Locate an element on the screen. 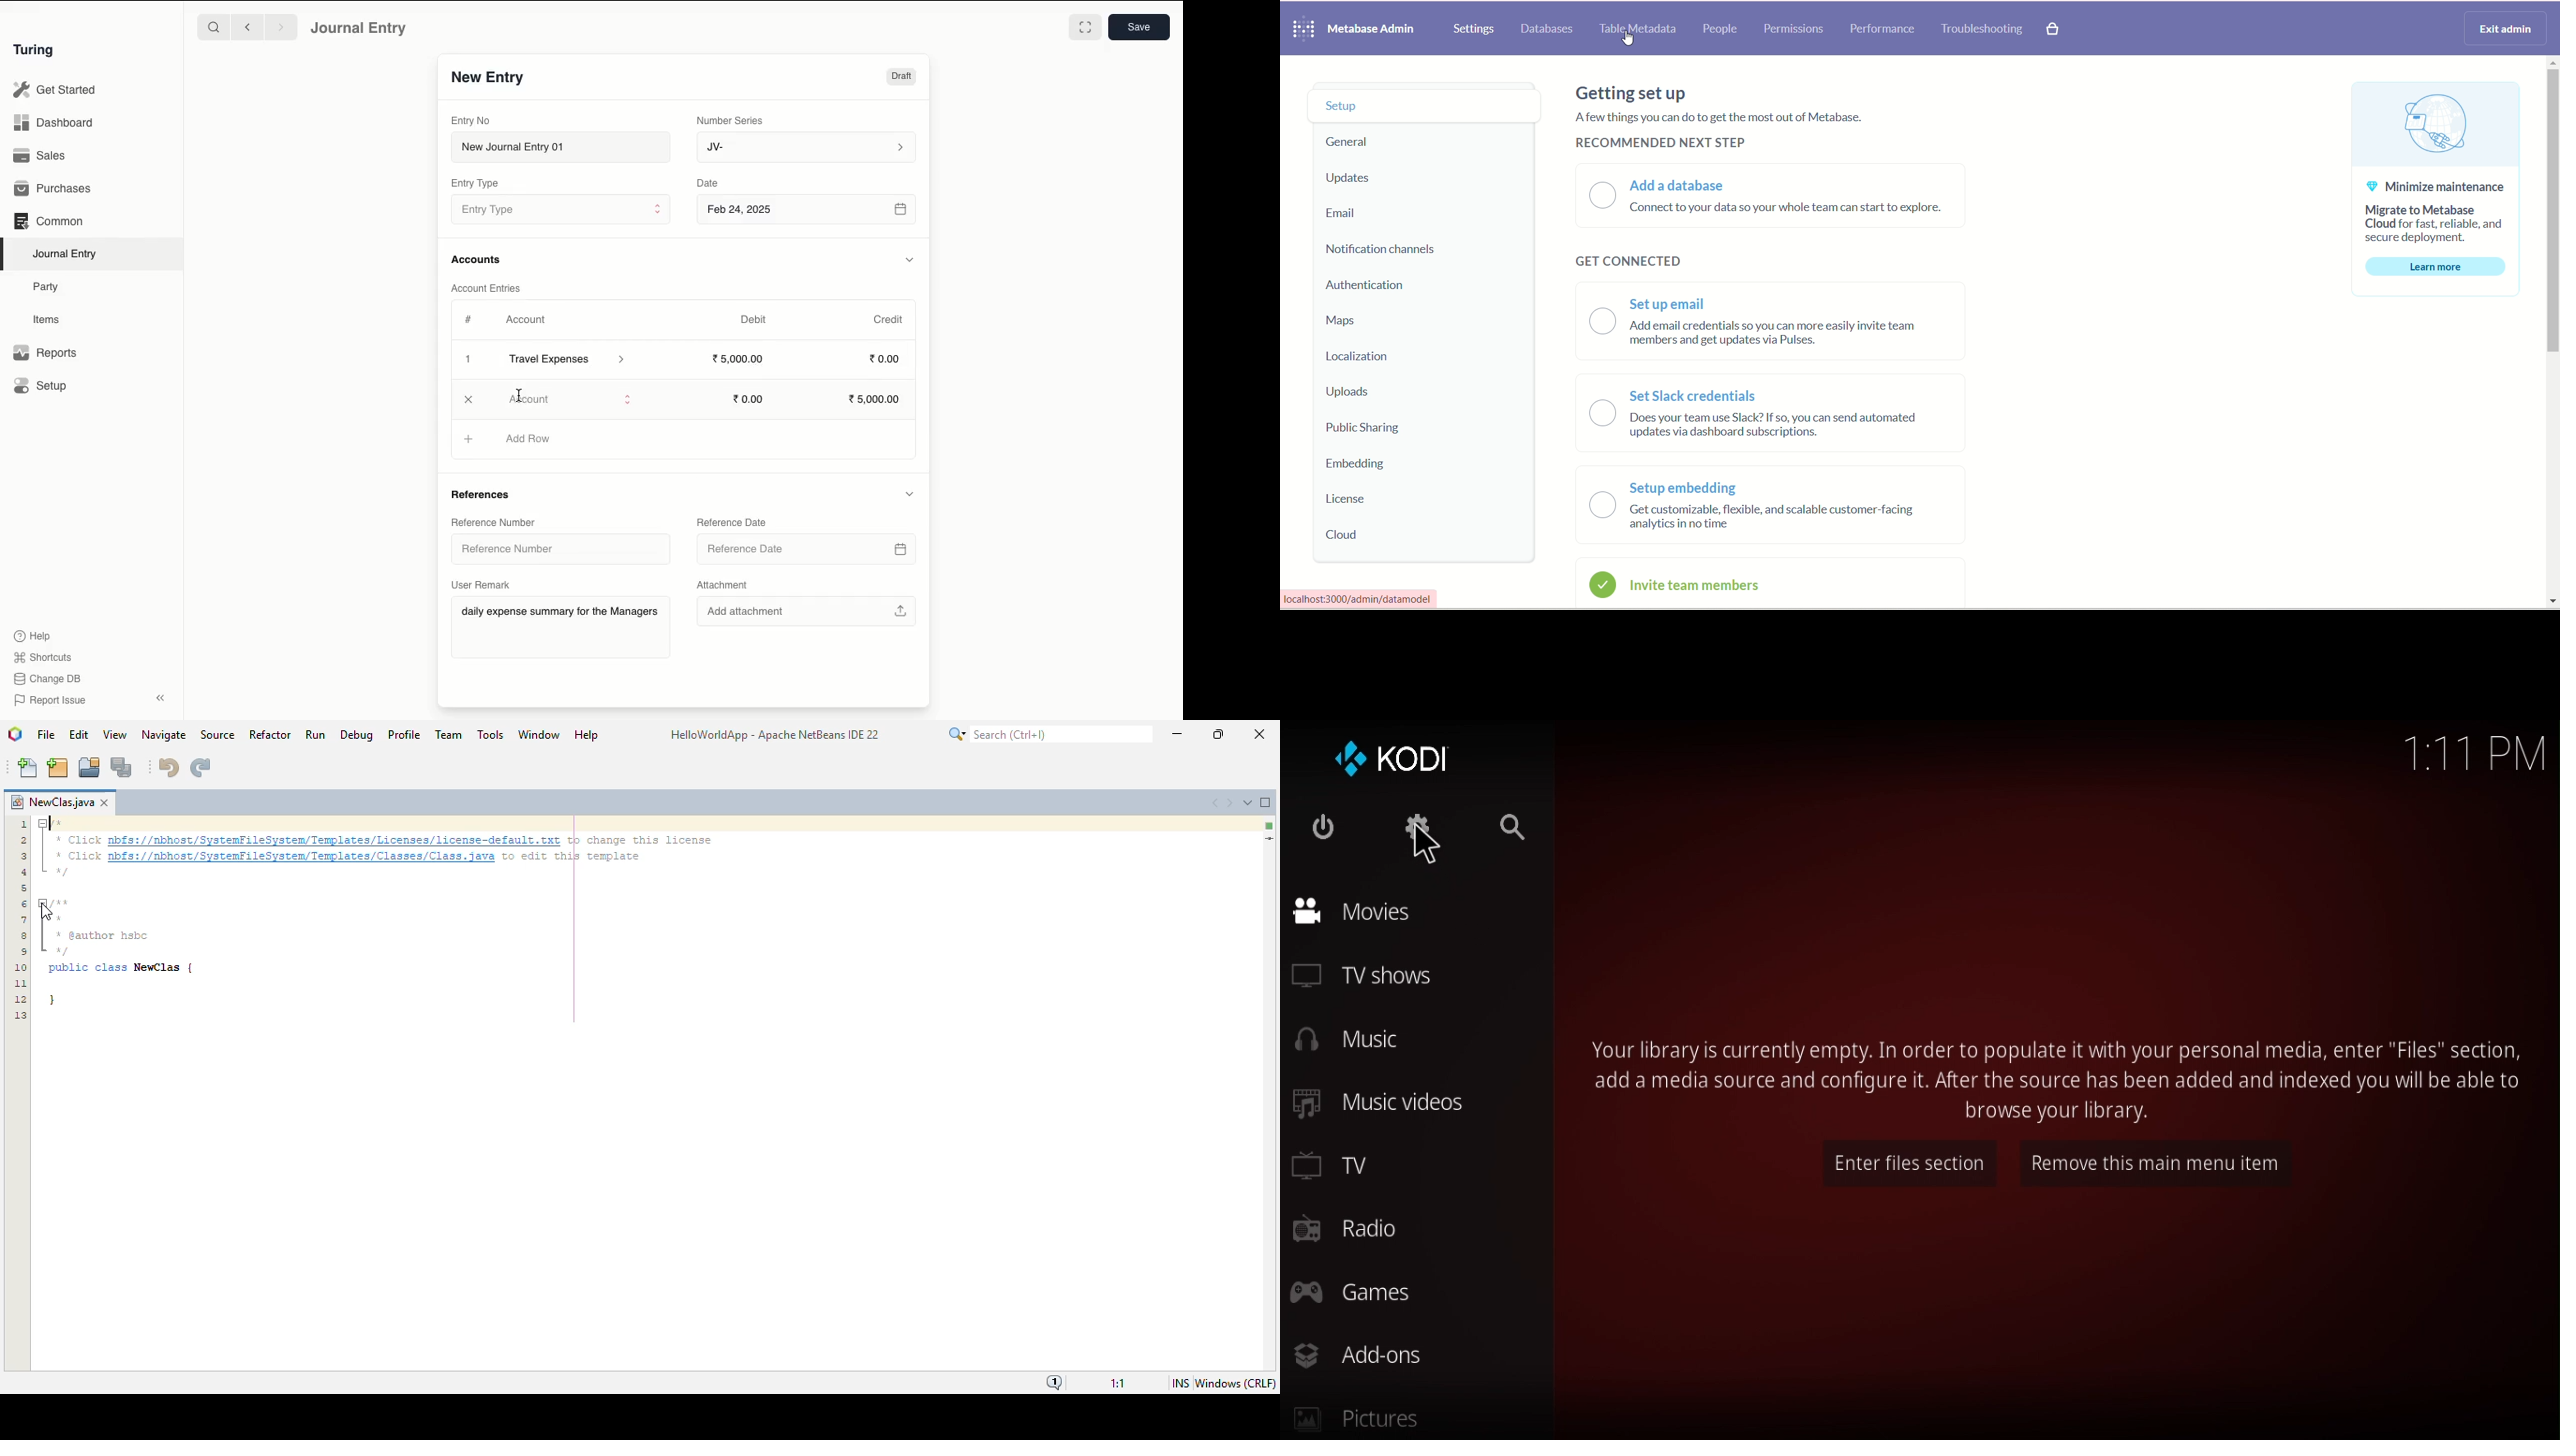 The image size is (2576, 1456). Journal Entry is located at coordinates (360, 29).